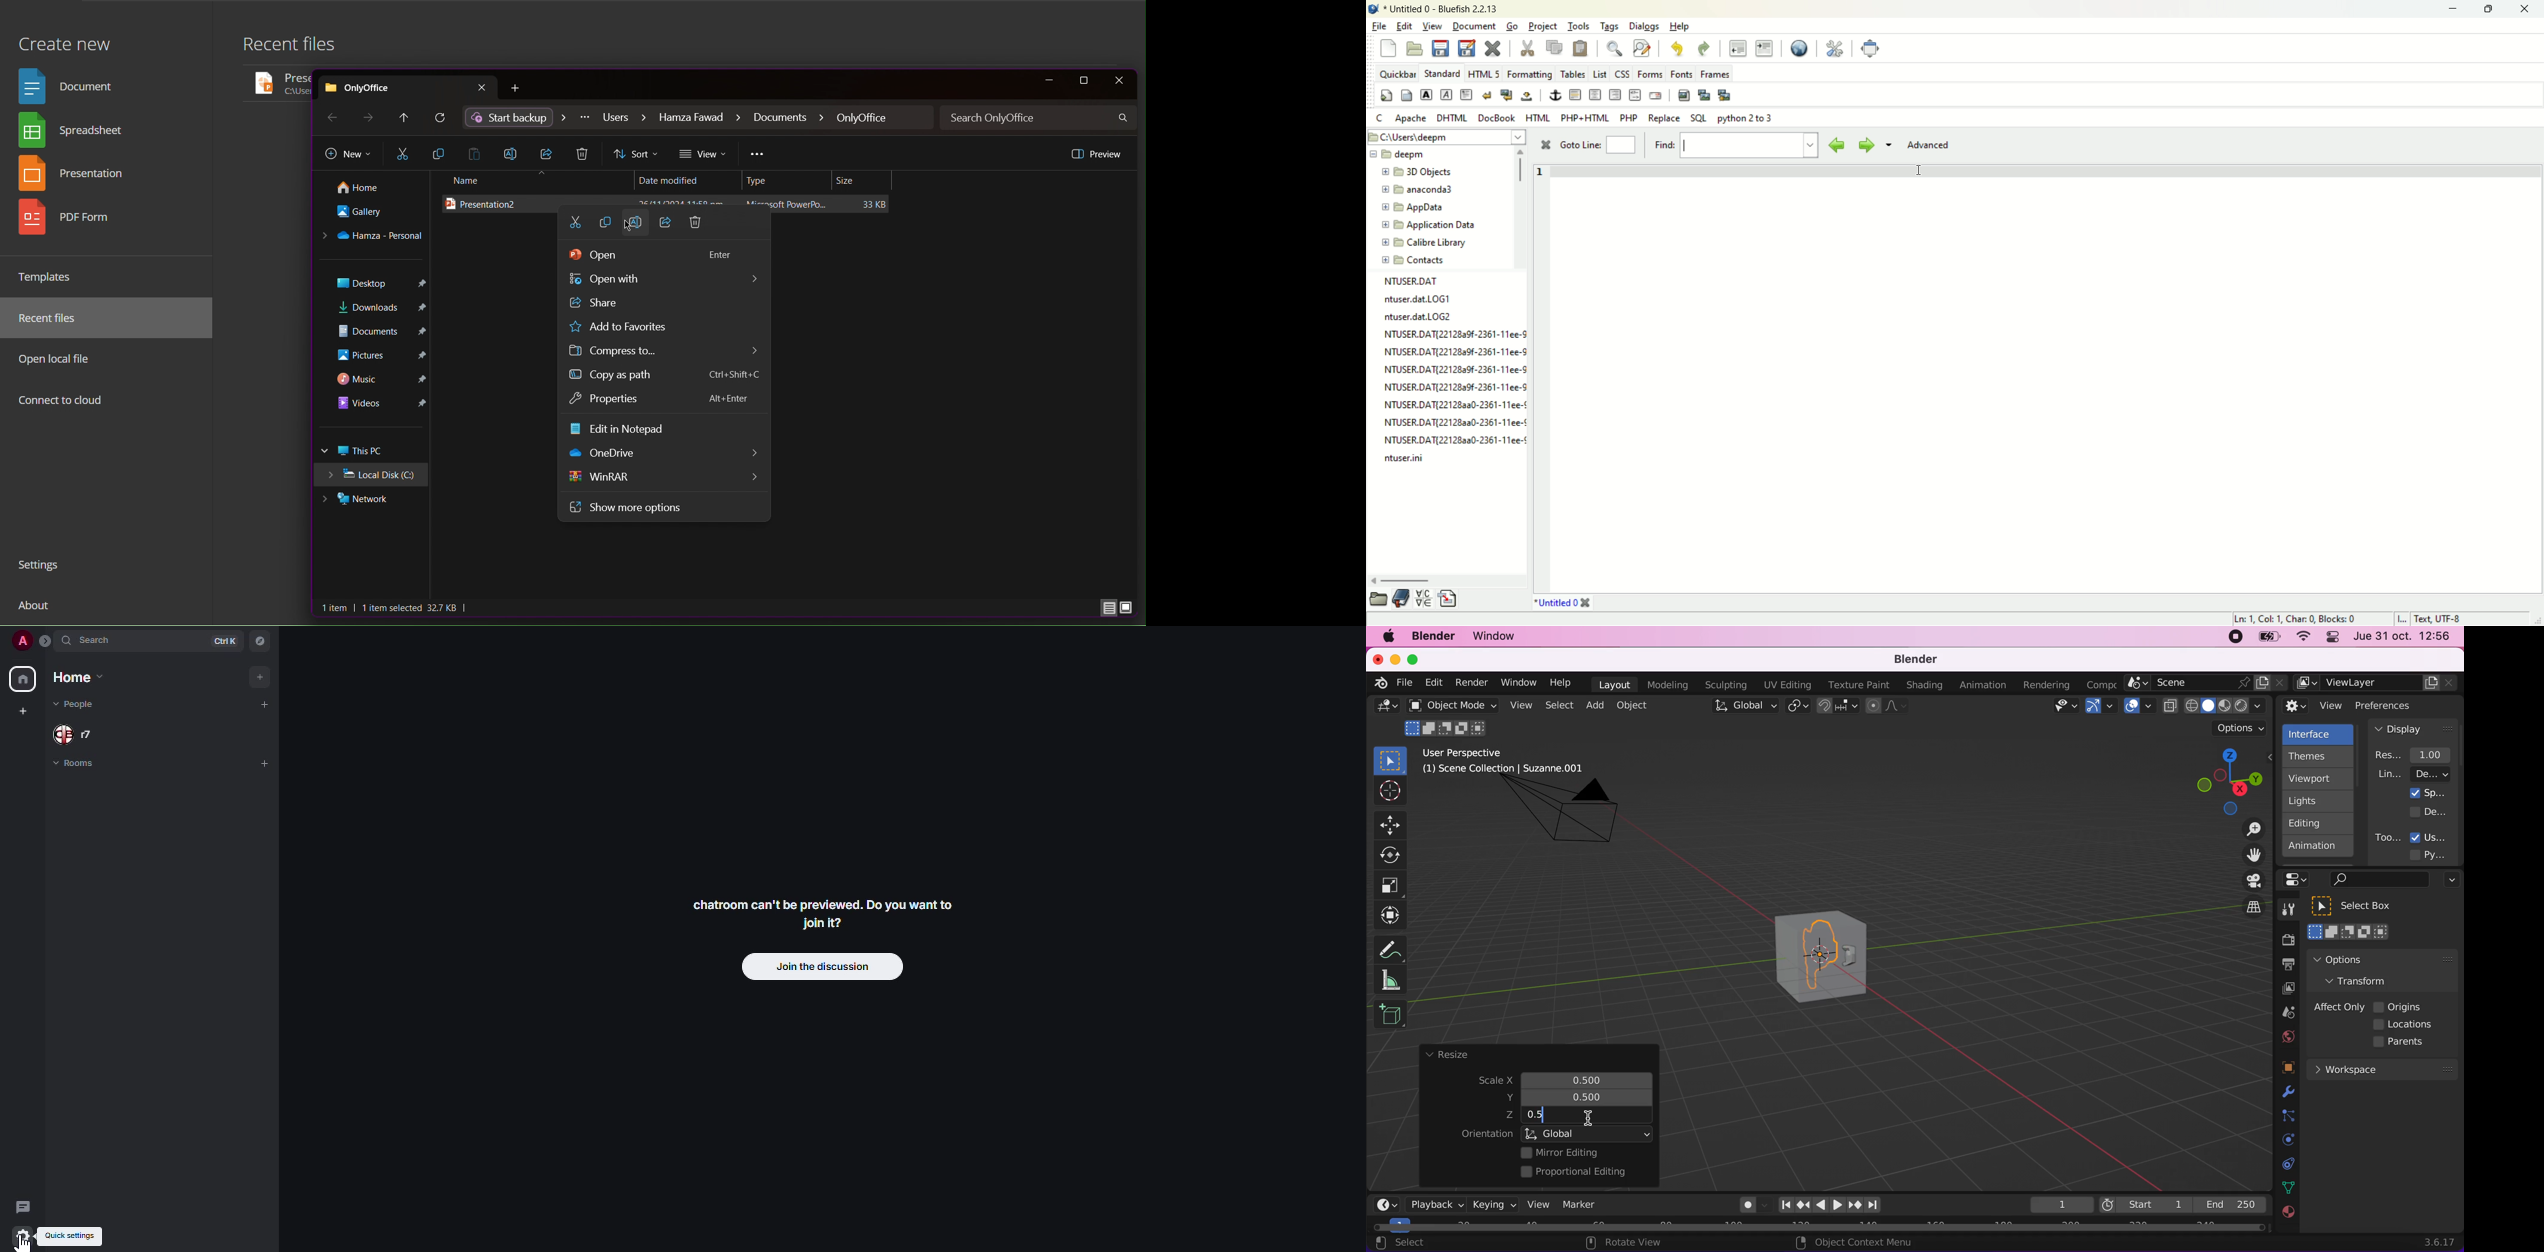 Image resolution: width=2548 pixels, height=1260 pixels. What do you see at coordinates (442, 118) in the screenshot?
I see `Refresh` at bounding box center [442, 118].